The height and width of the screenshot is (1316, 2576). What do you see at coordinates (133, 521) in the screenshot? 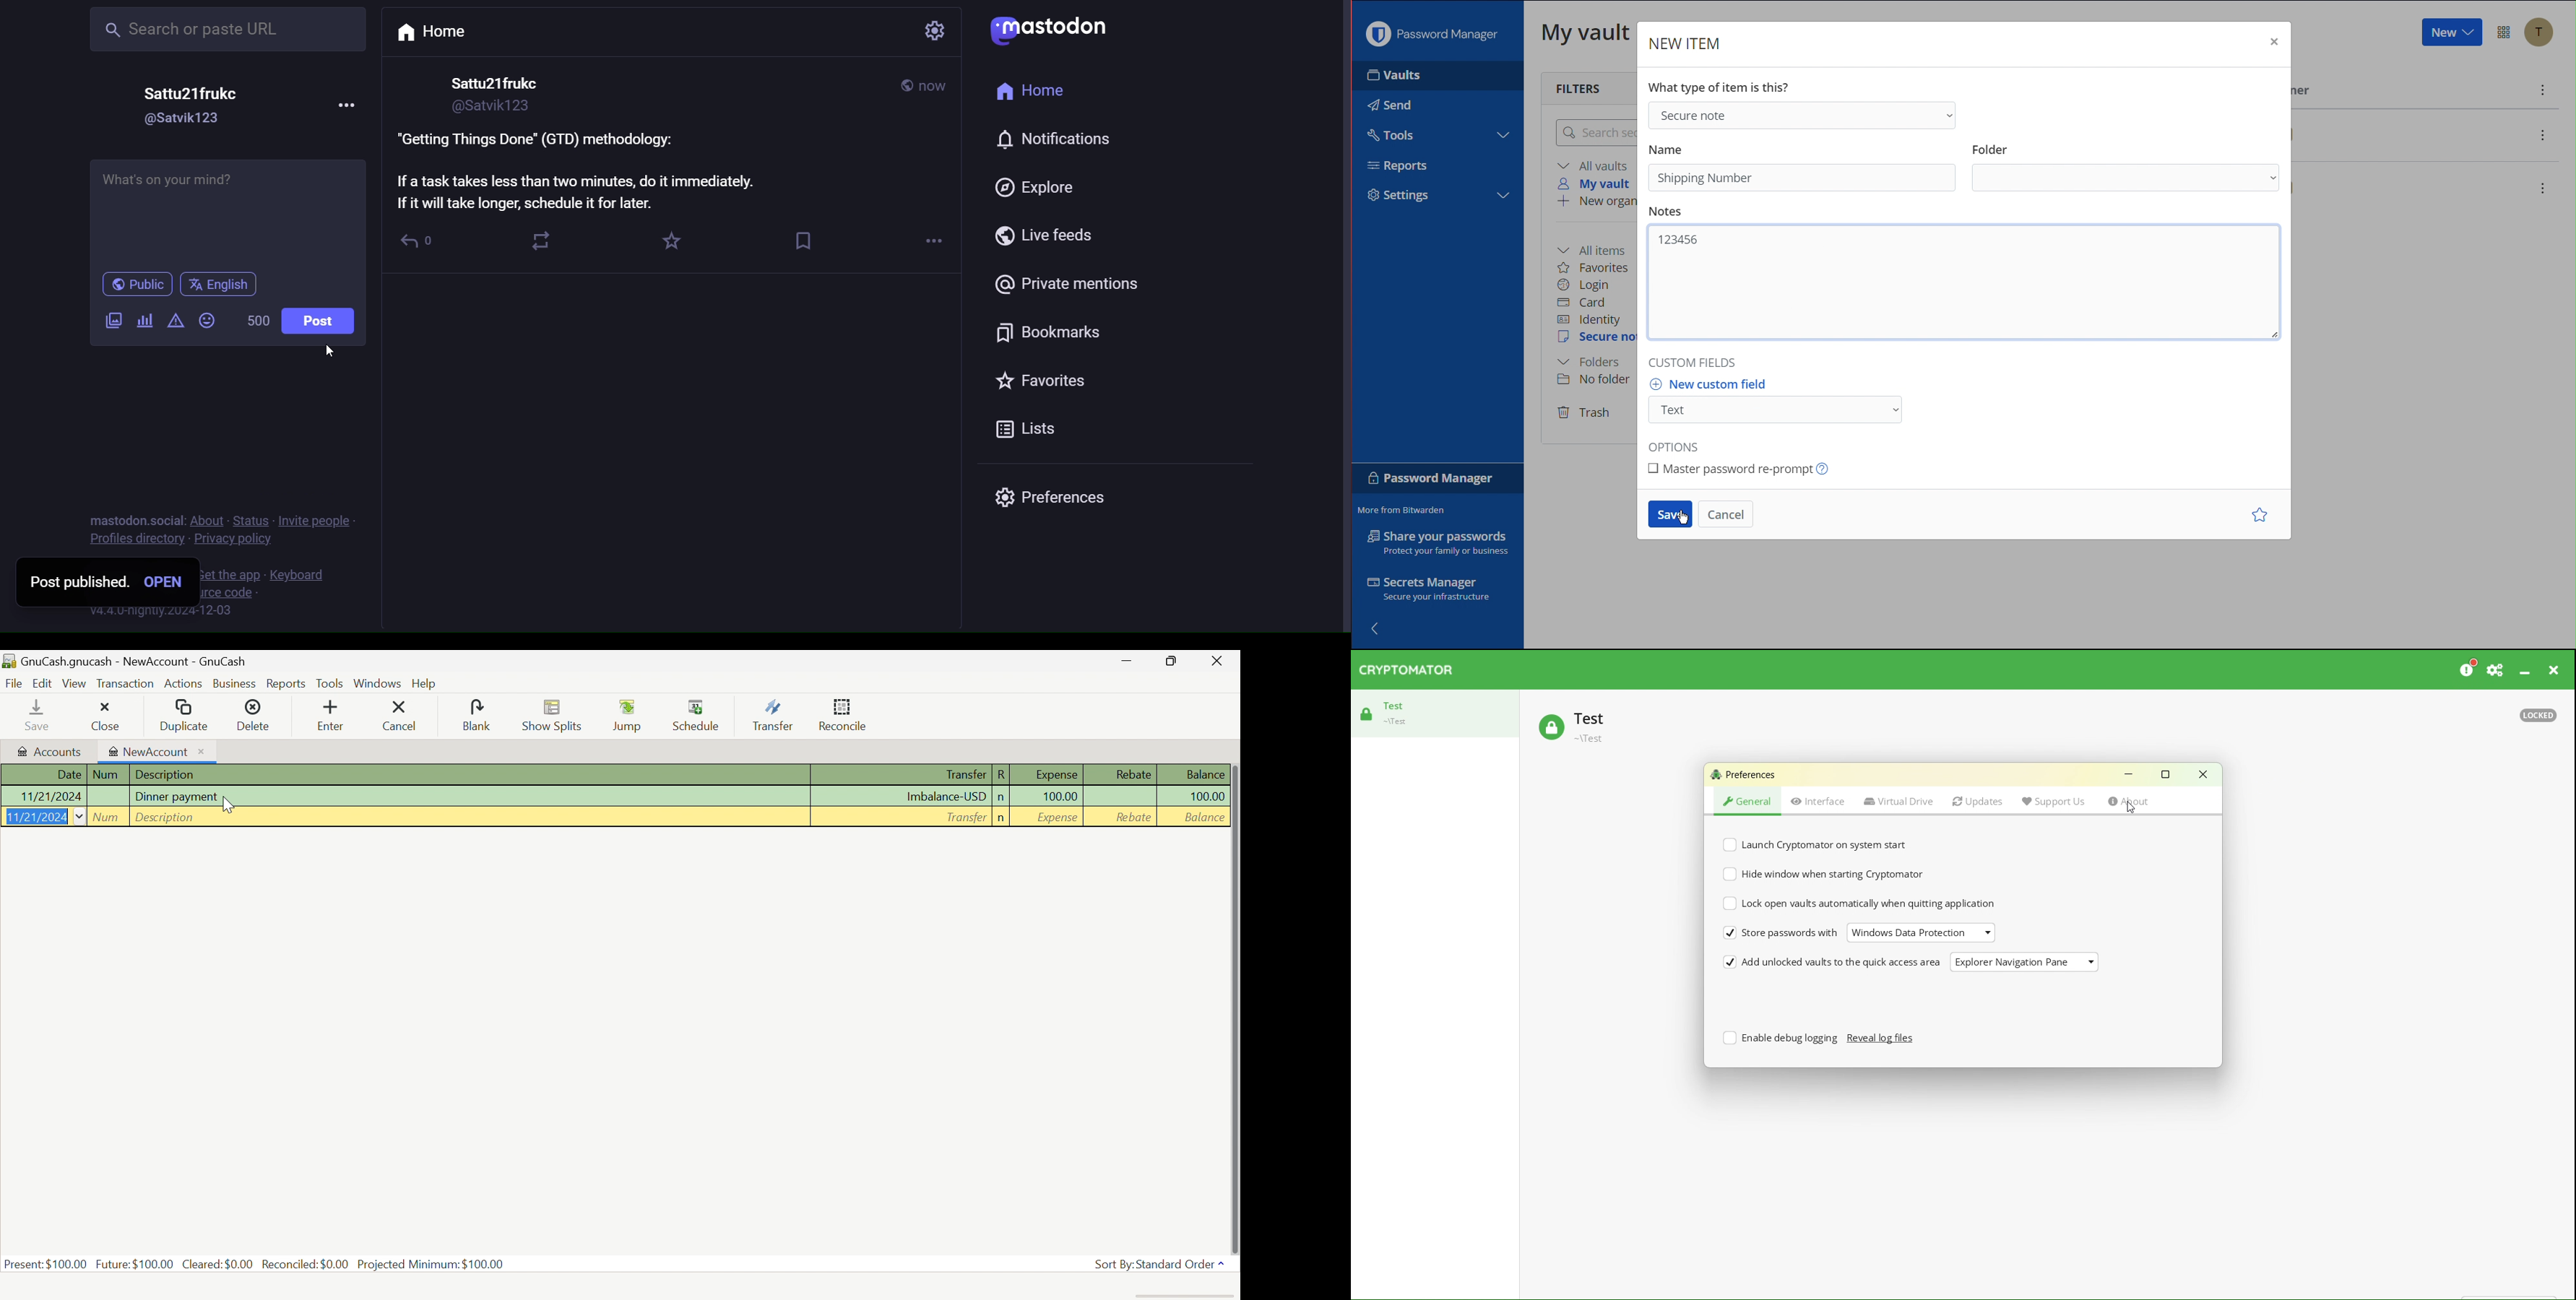
I see `mastodon social` at bounding box center [133, 521].